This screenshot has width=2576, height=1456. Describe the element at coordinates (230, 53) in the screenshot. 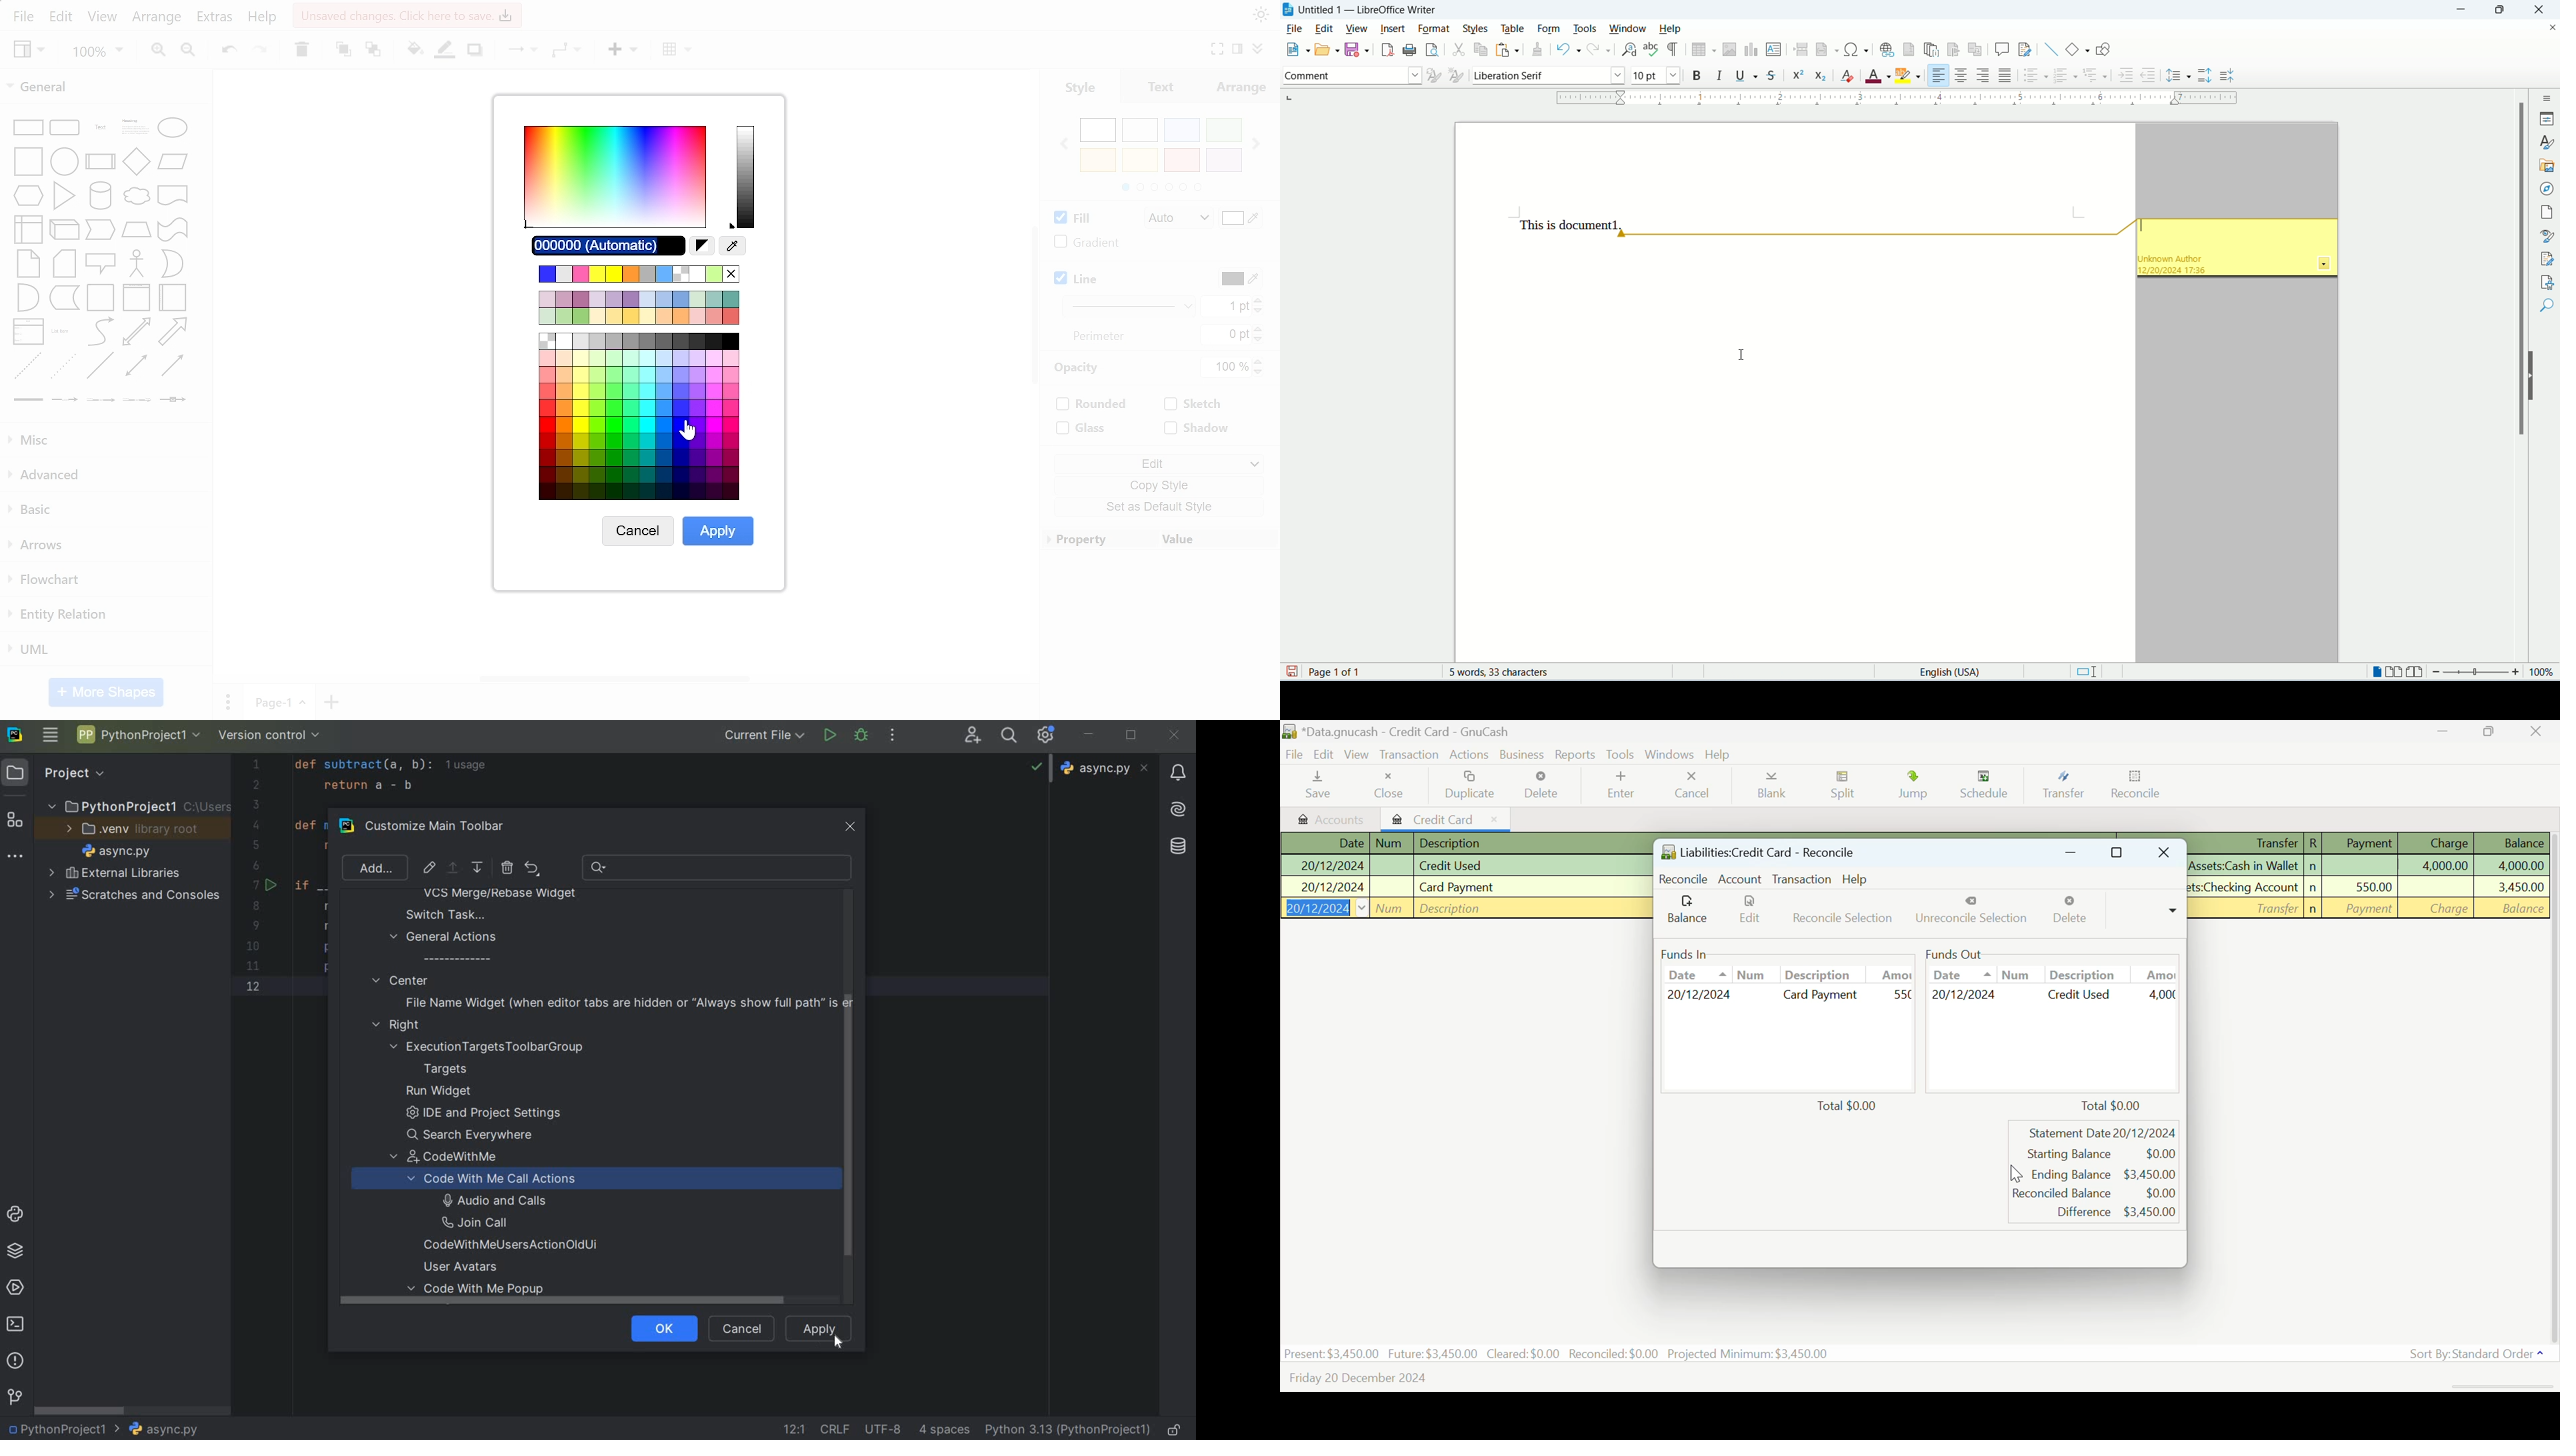

I see `undo` at that location.